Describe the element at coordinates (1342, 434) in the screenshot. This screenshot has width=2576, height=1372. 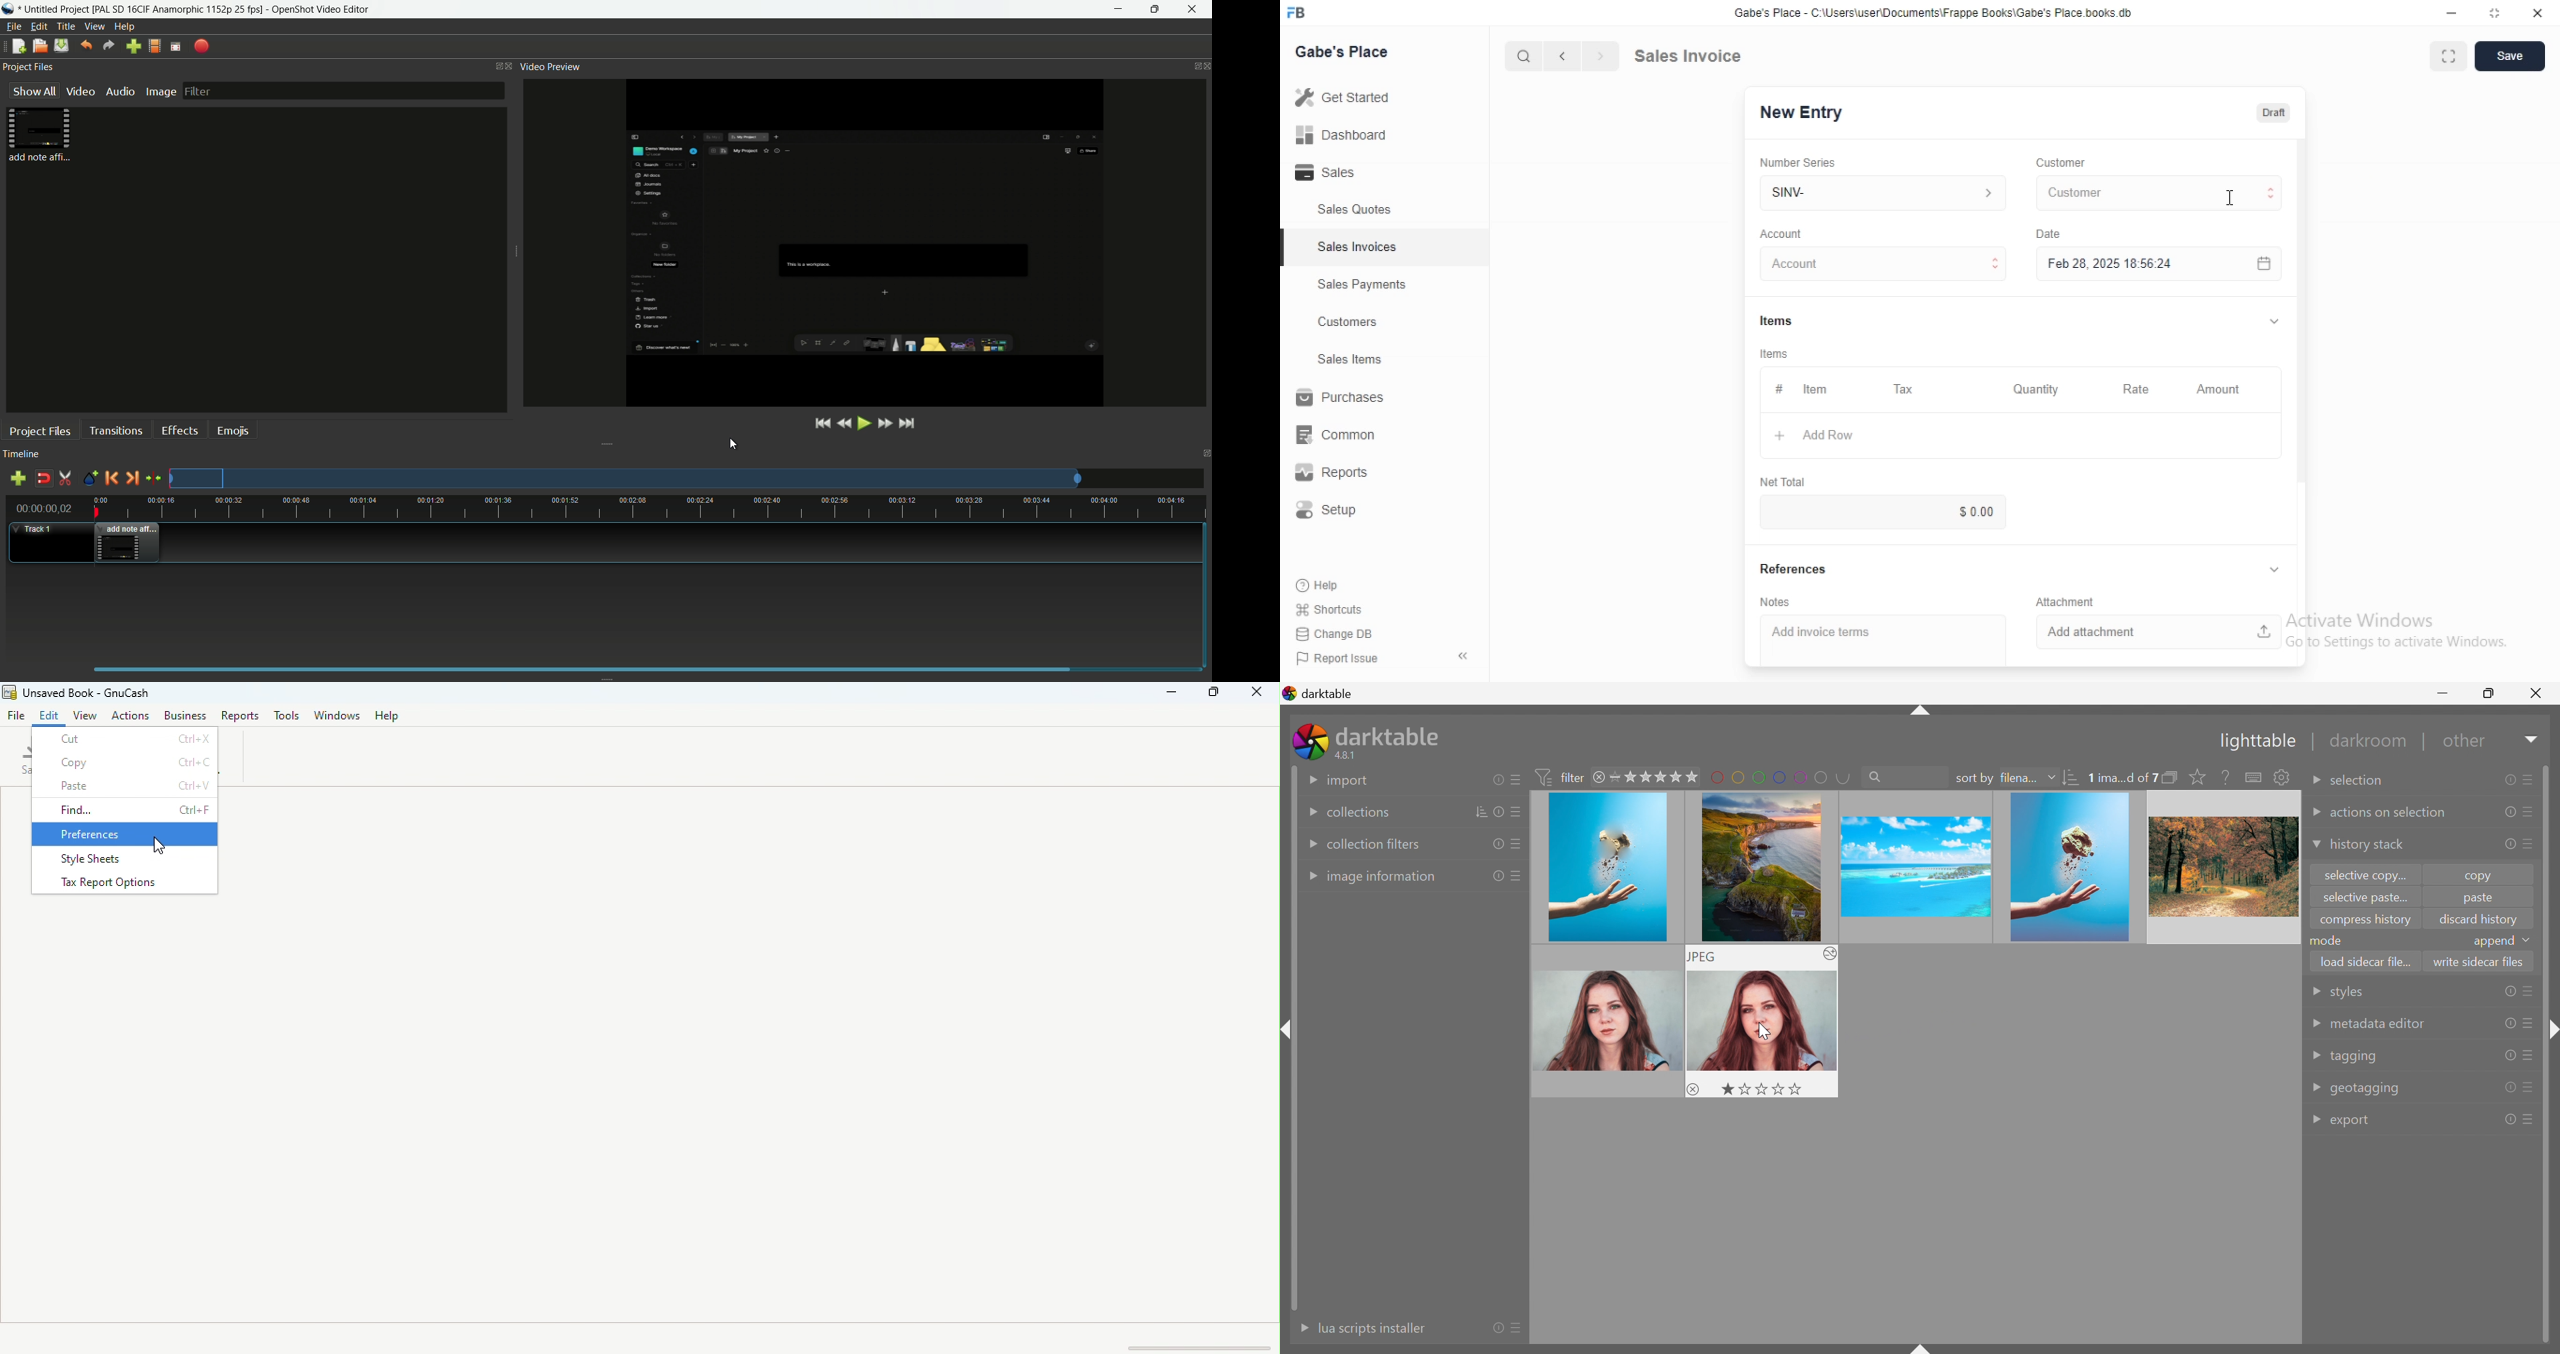
I see `common` at that location.